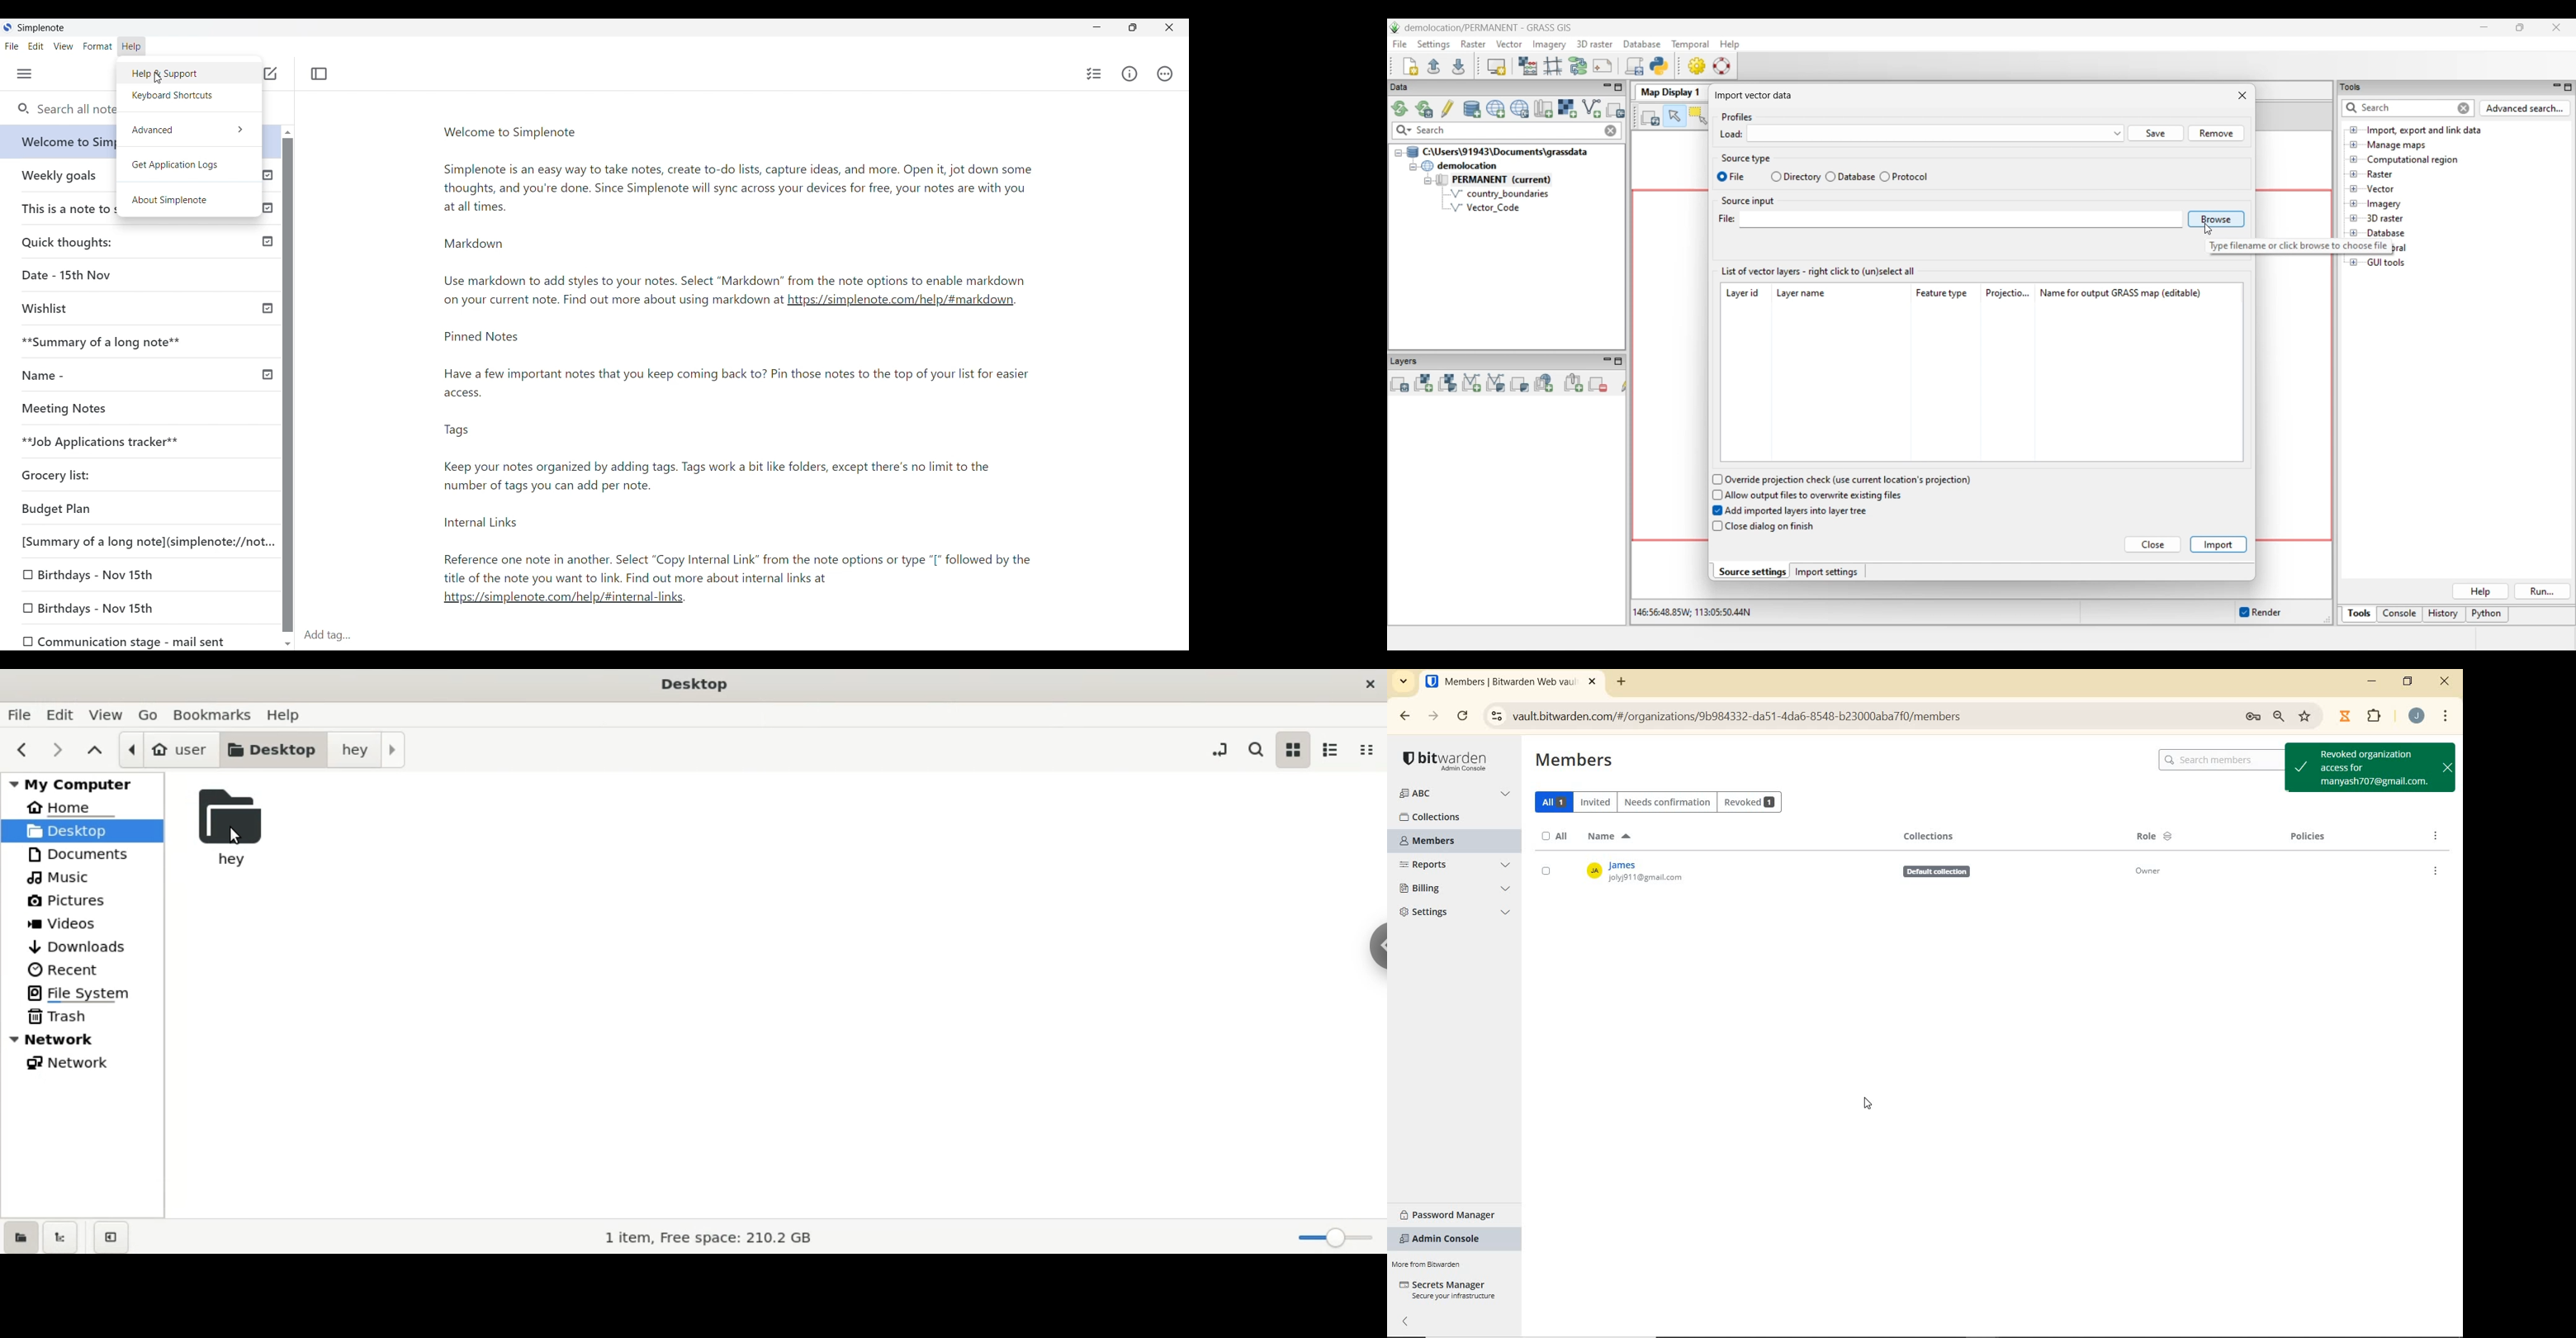 The width and height of the screenshot is (2576, 1344). What do you see at coordinates (2438, 836) in the screenshot?
I see `OPTIONS` at bounding box center [2438, 836].